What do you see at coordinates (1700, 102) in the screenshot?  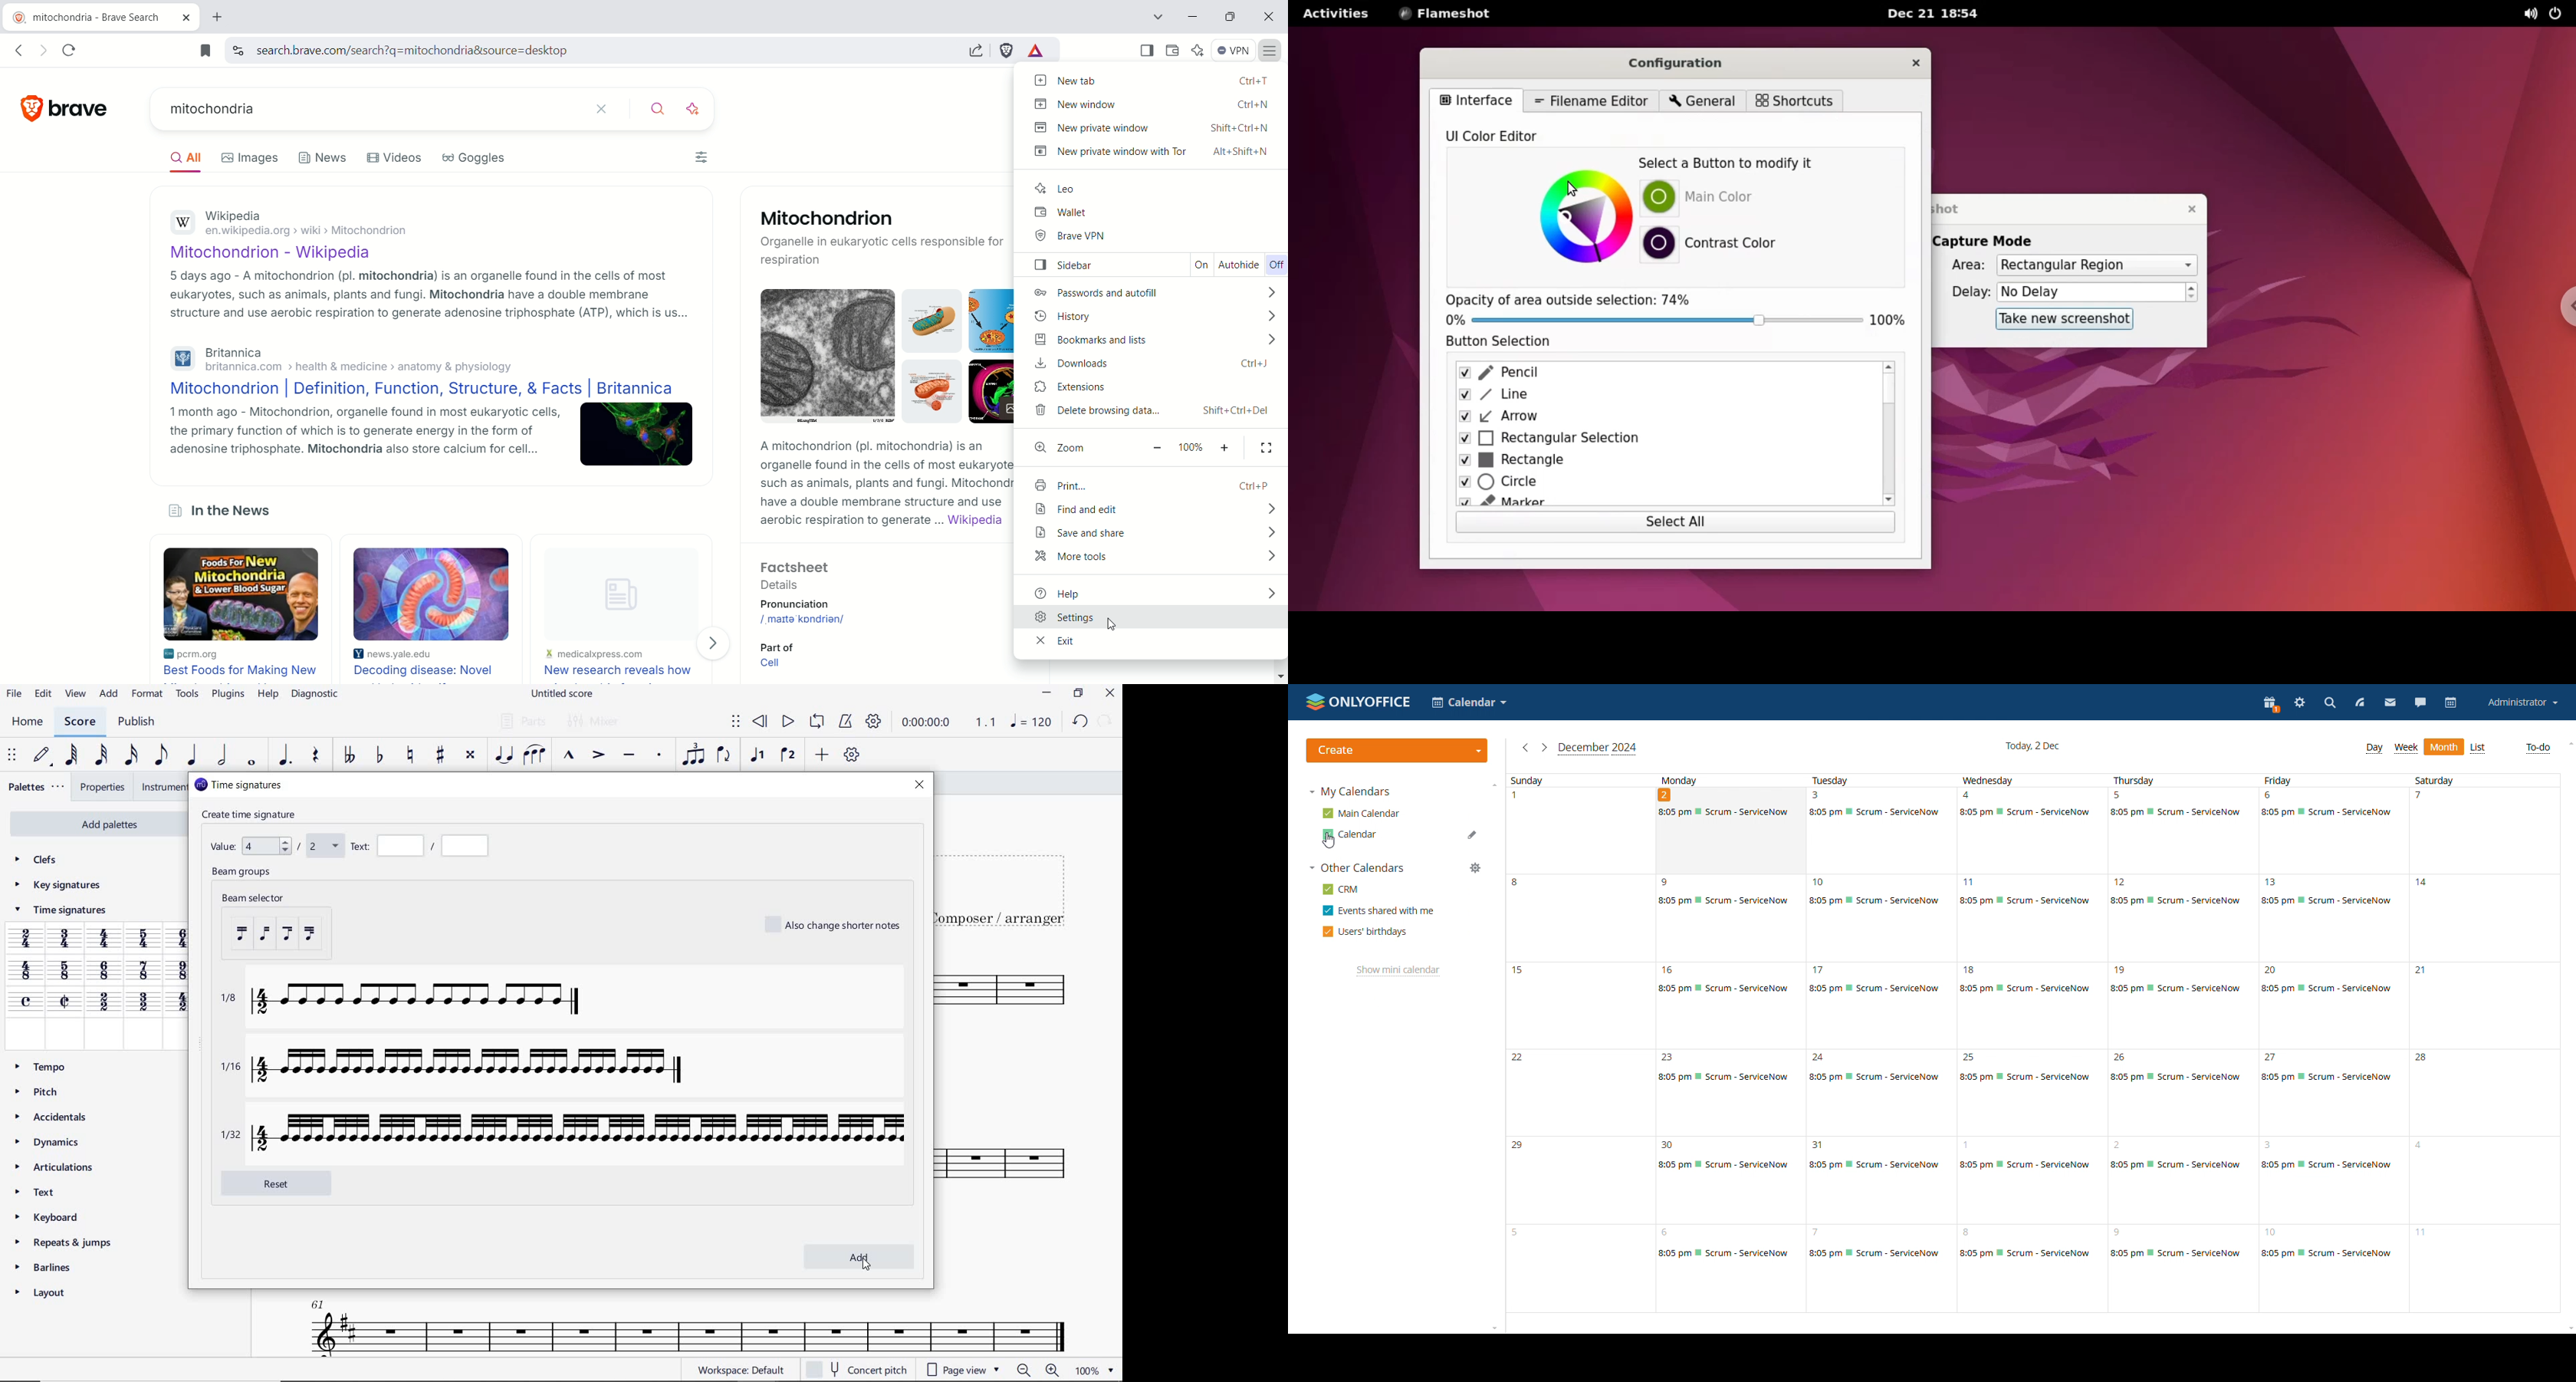 I see `general` at bounding box center [1700, 102].